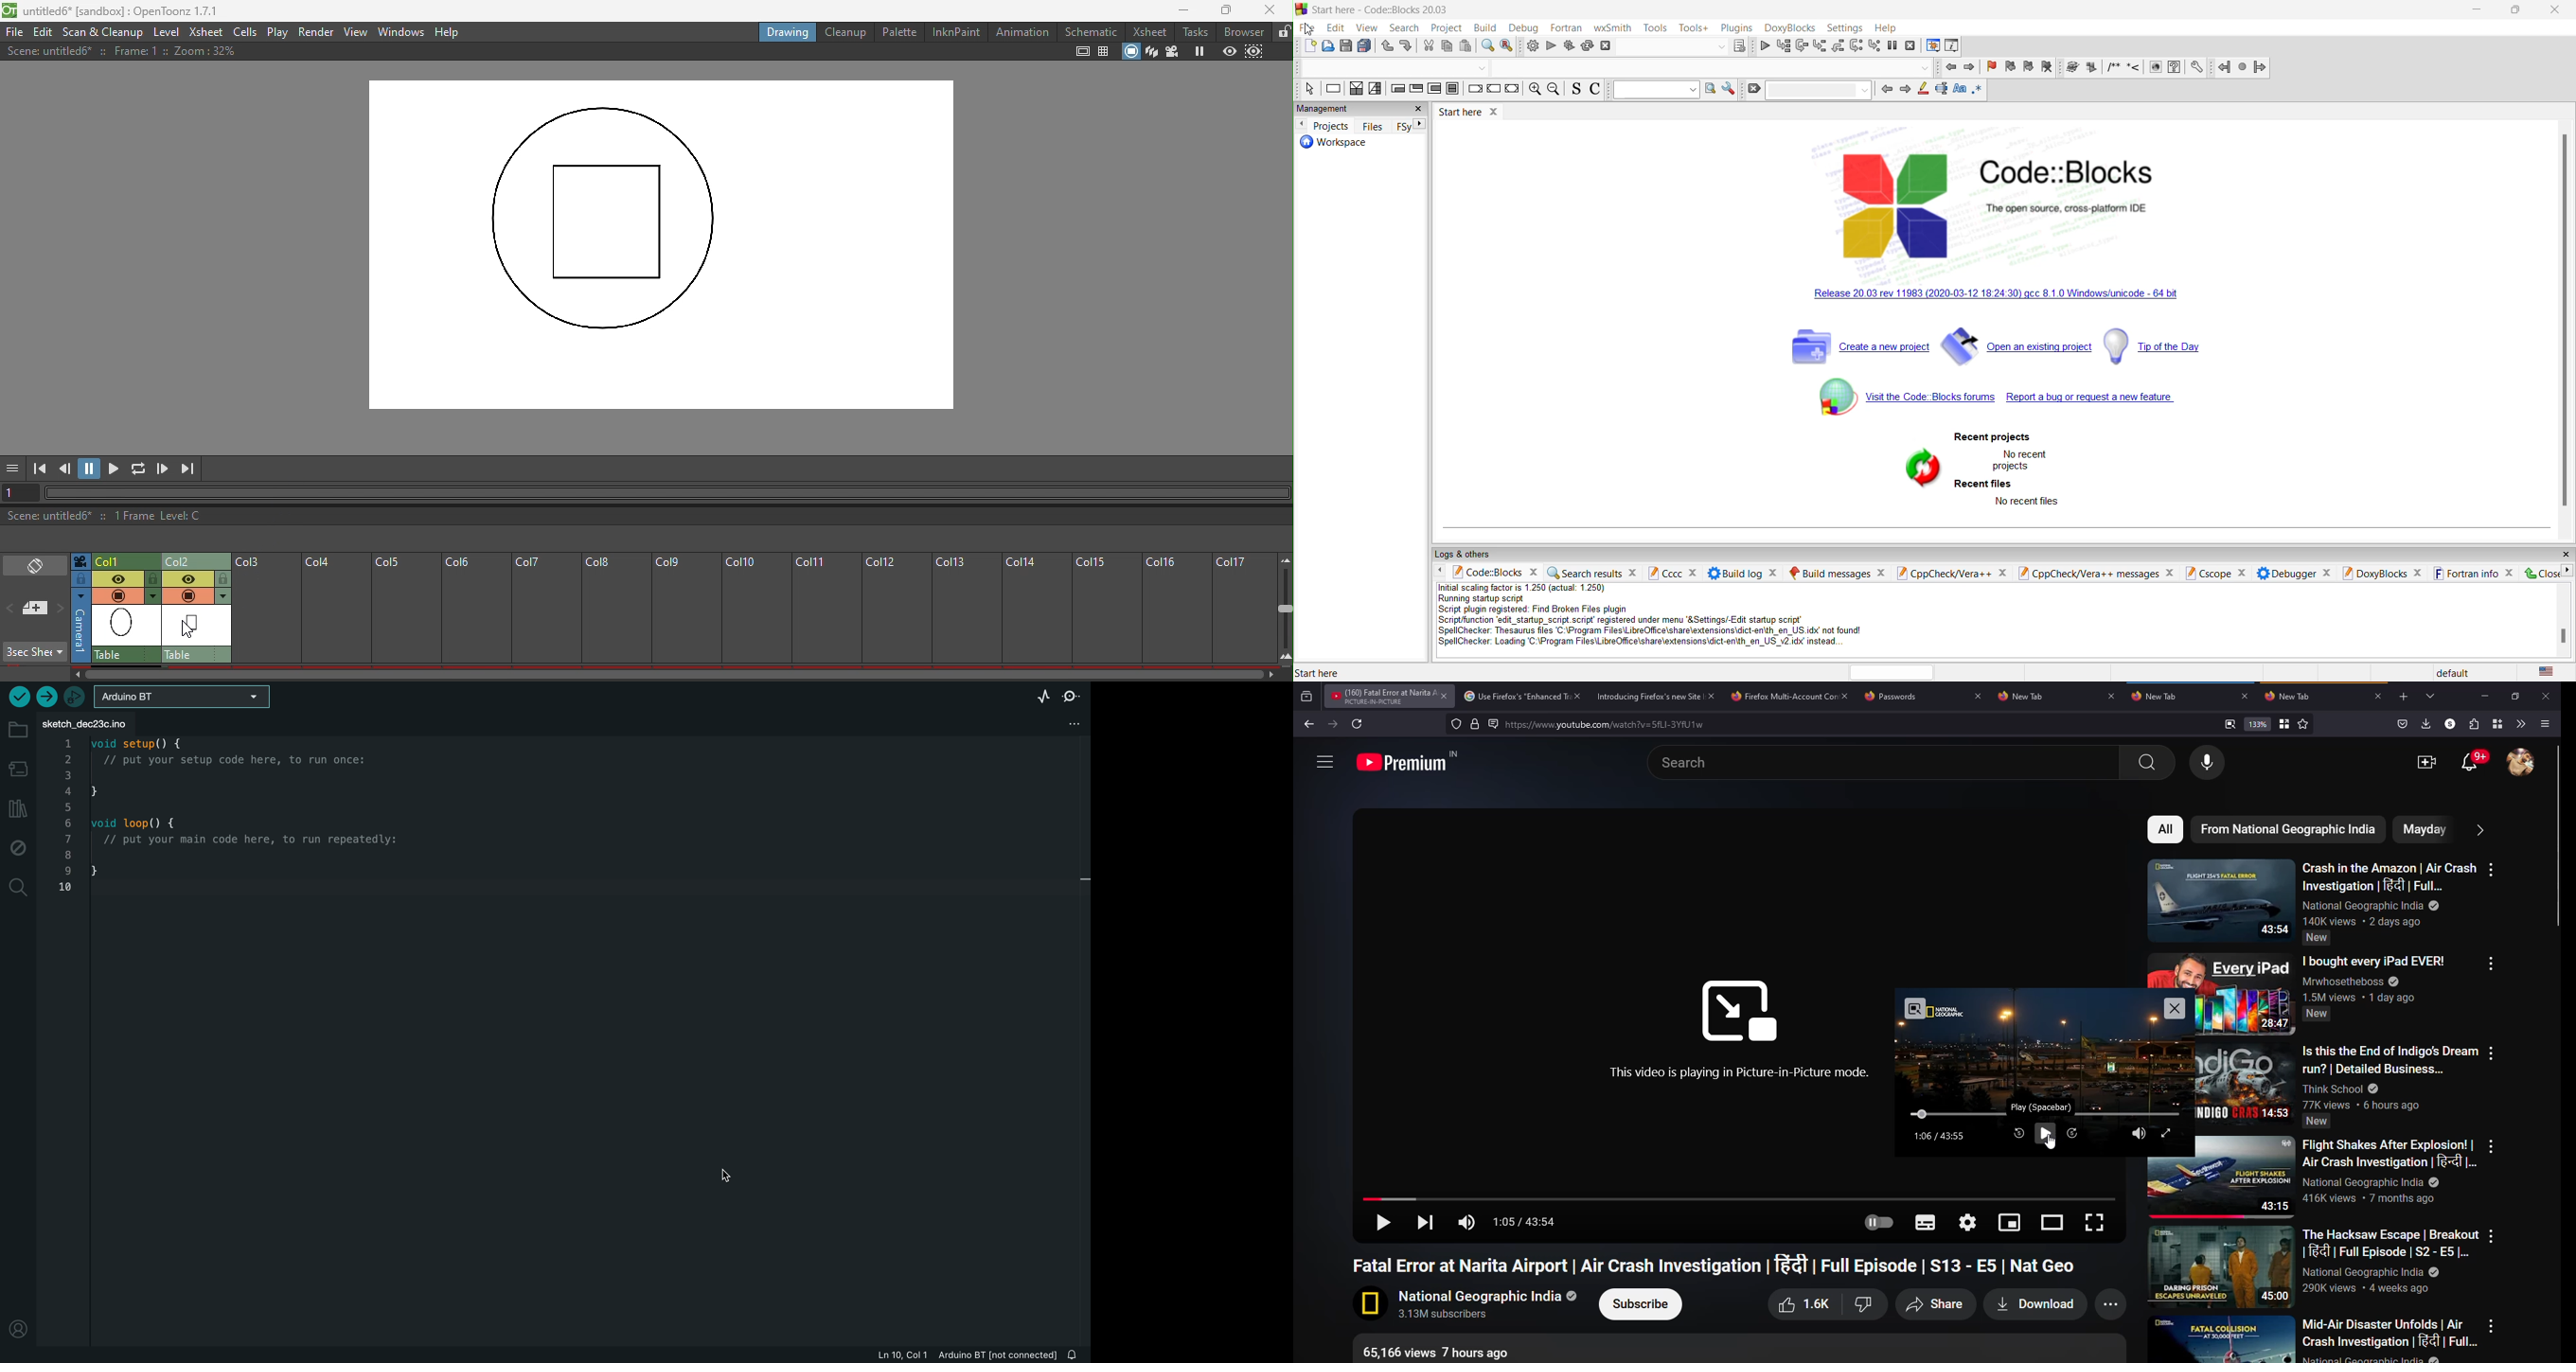 The height and width of the screenshot is (1372, 2576). What do you see at coordinates (1444, 696) in the screenshot?
I see `close` at bounding box center [1444, 696].